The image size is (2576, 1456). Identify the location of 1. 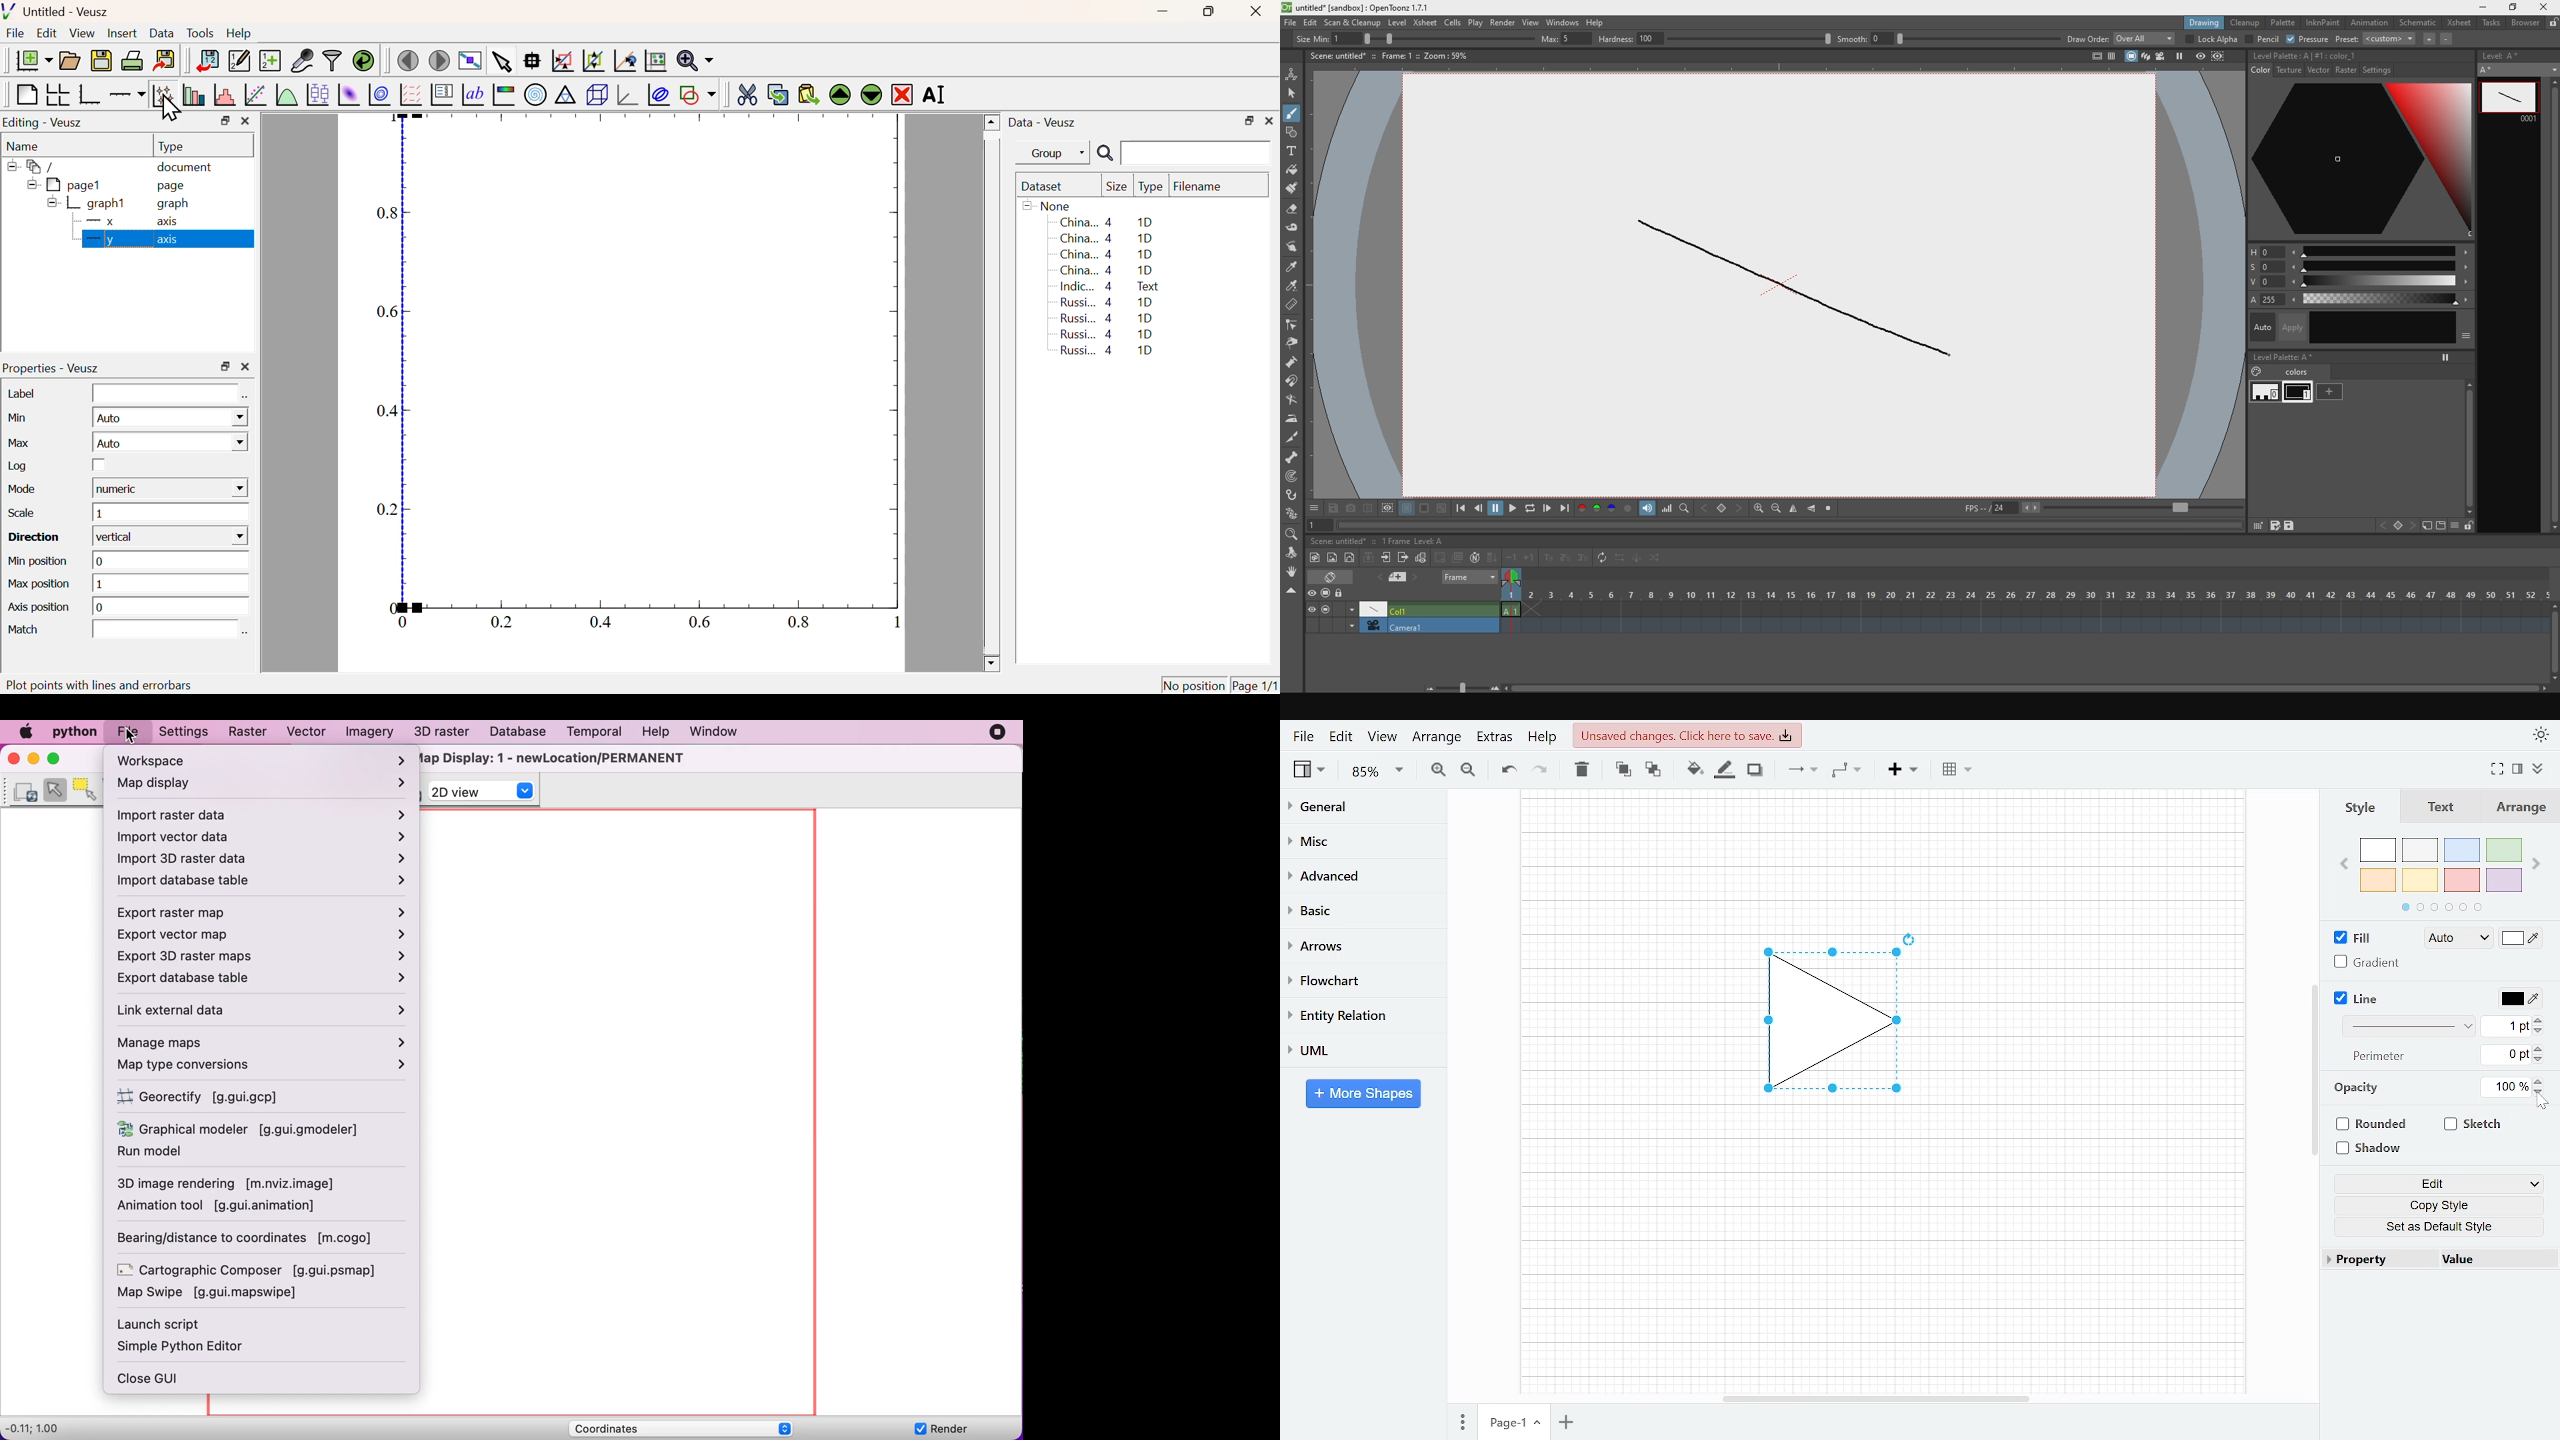
(170, 513).